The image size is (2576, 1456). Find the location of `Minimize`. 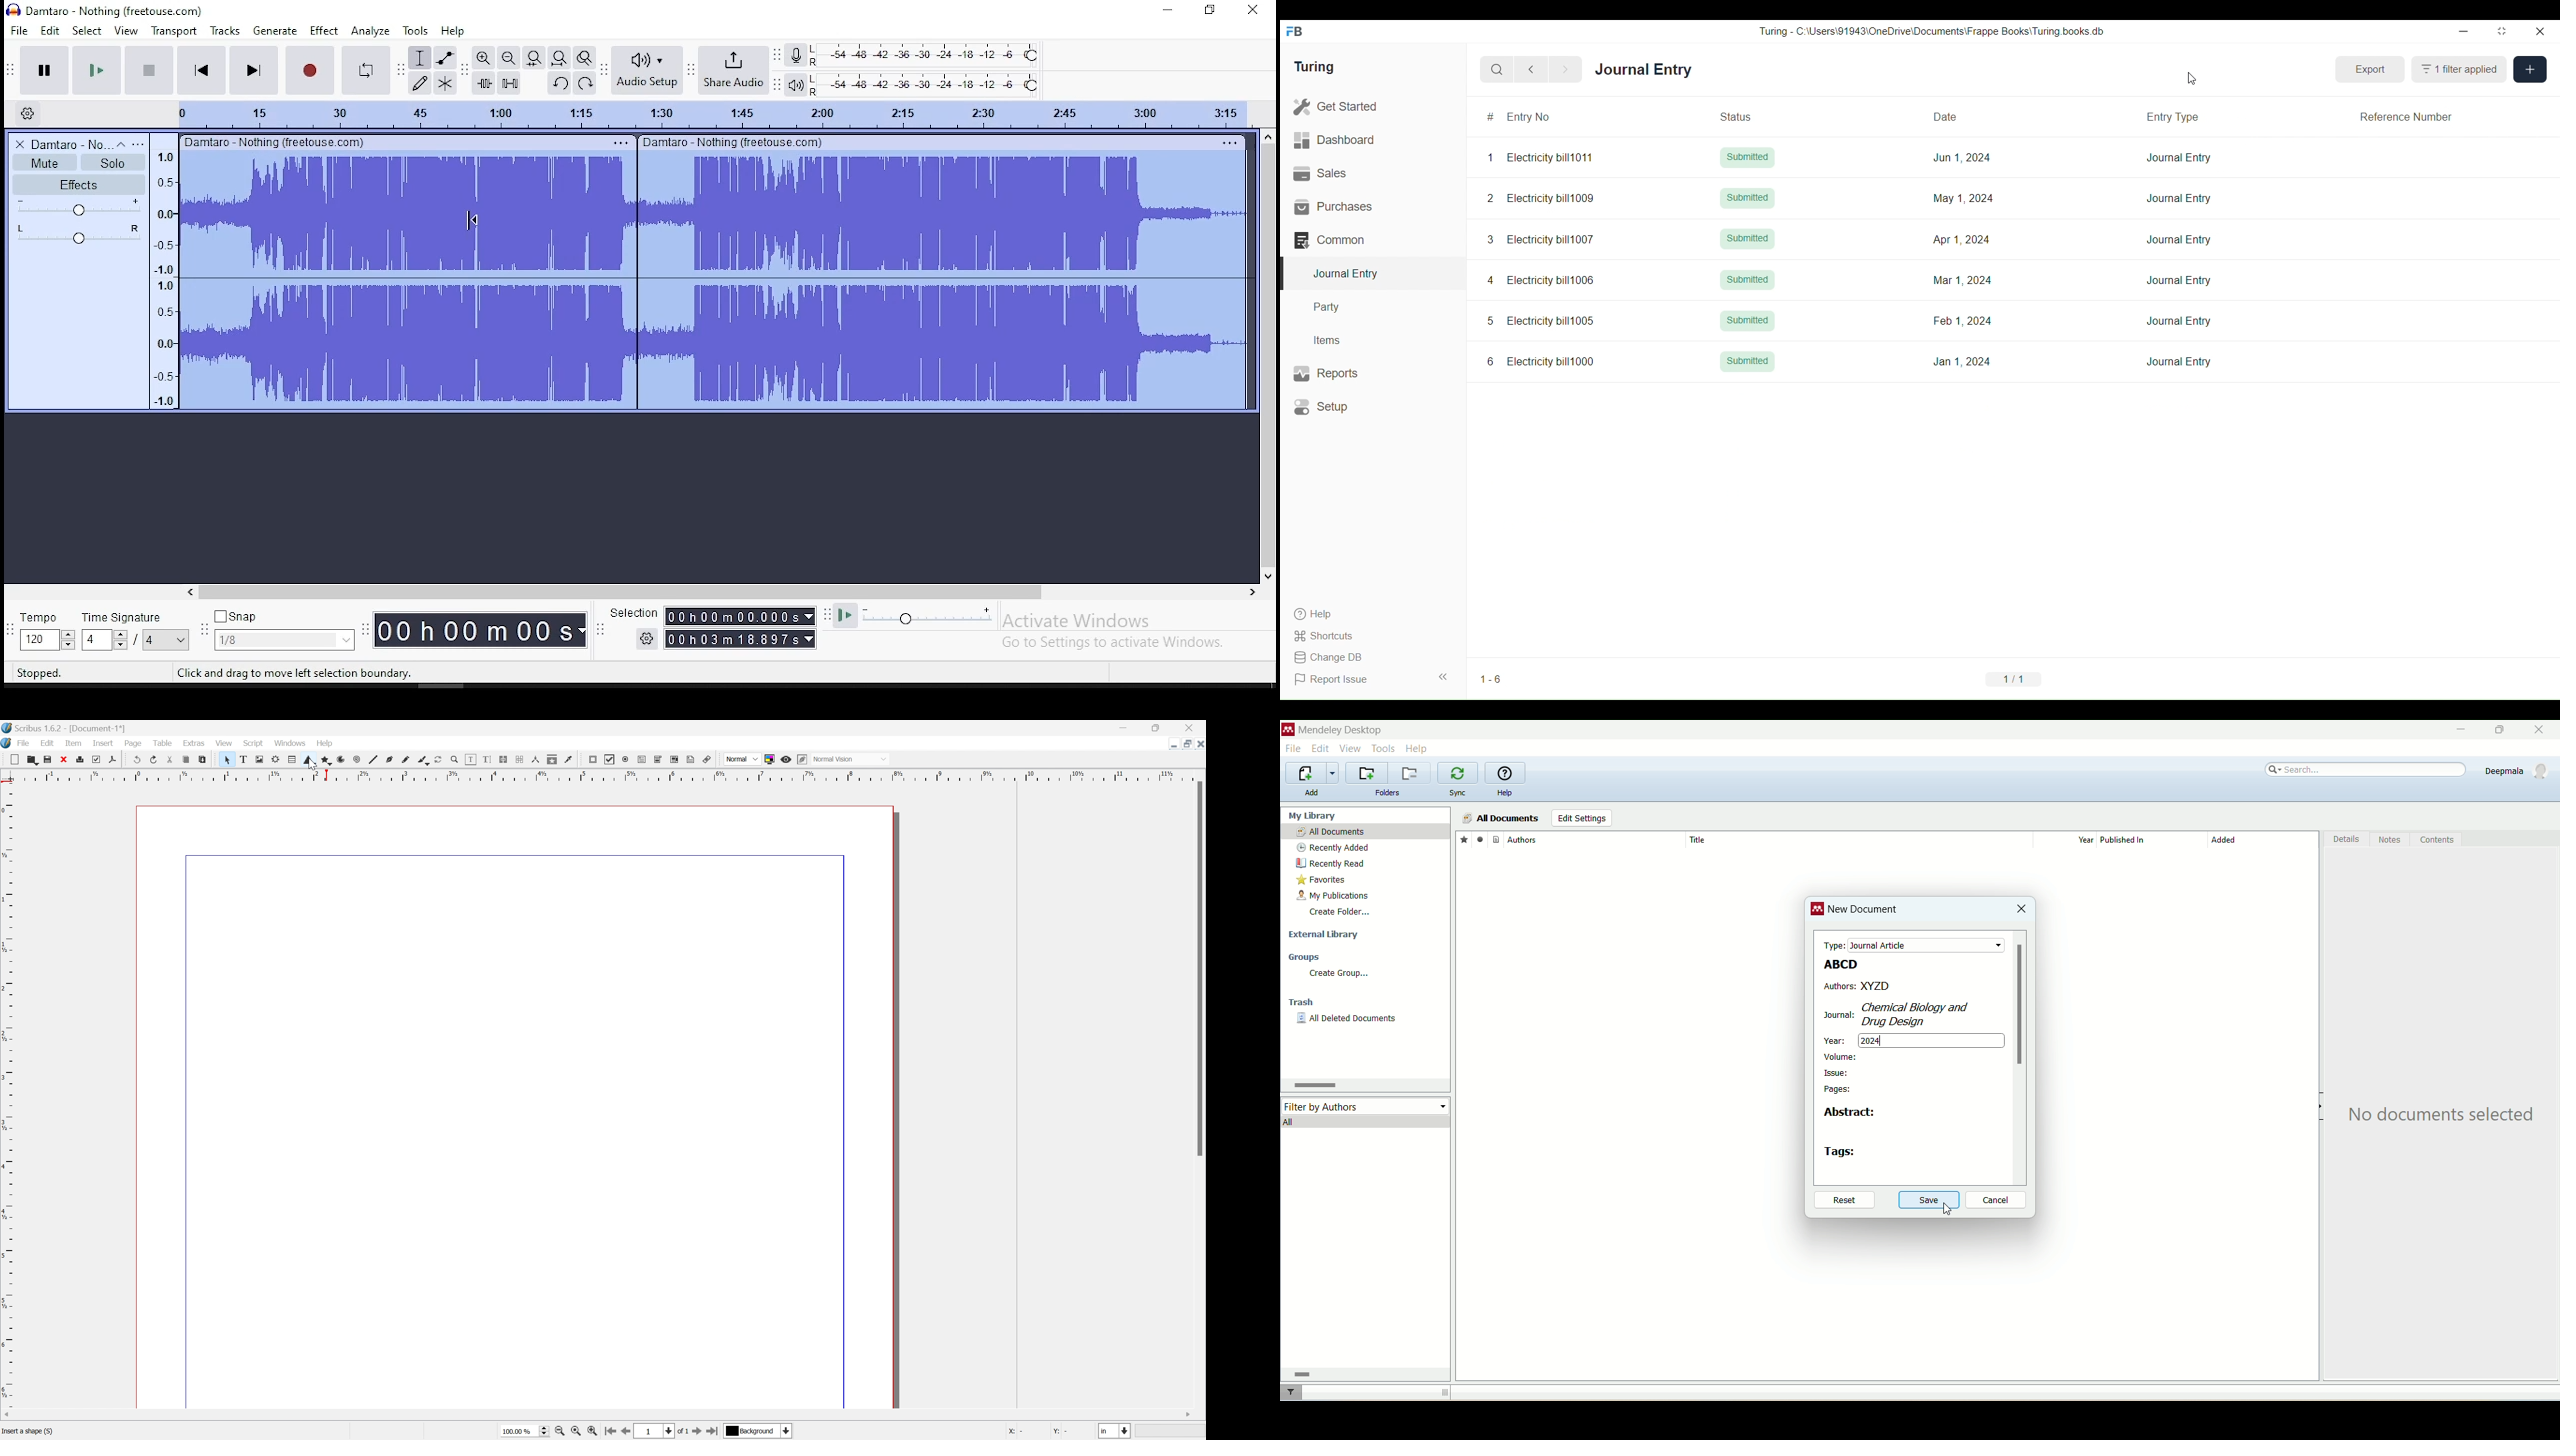

Minimize is located at coordinates (1172, 744).